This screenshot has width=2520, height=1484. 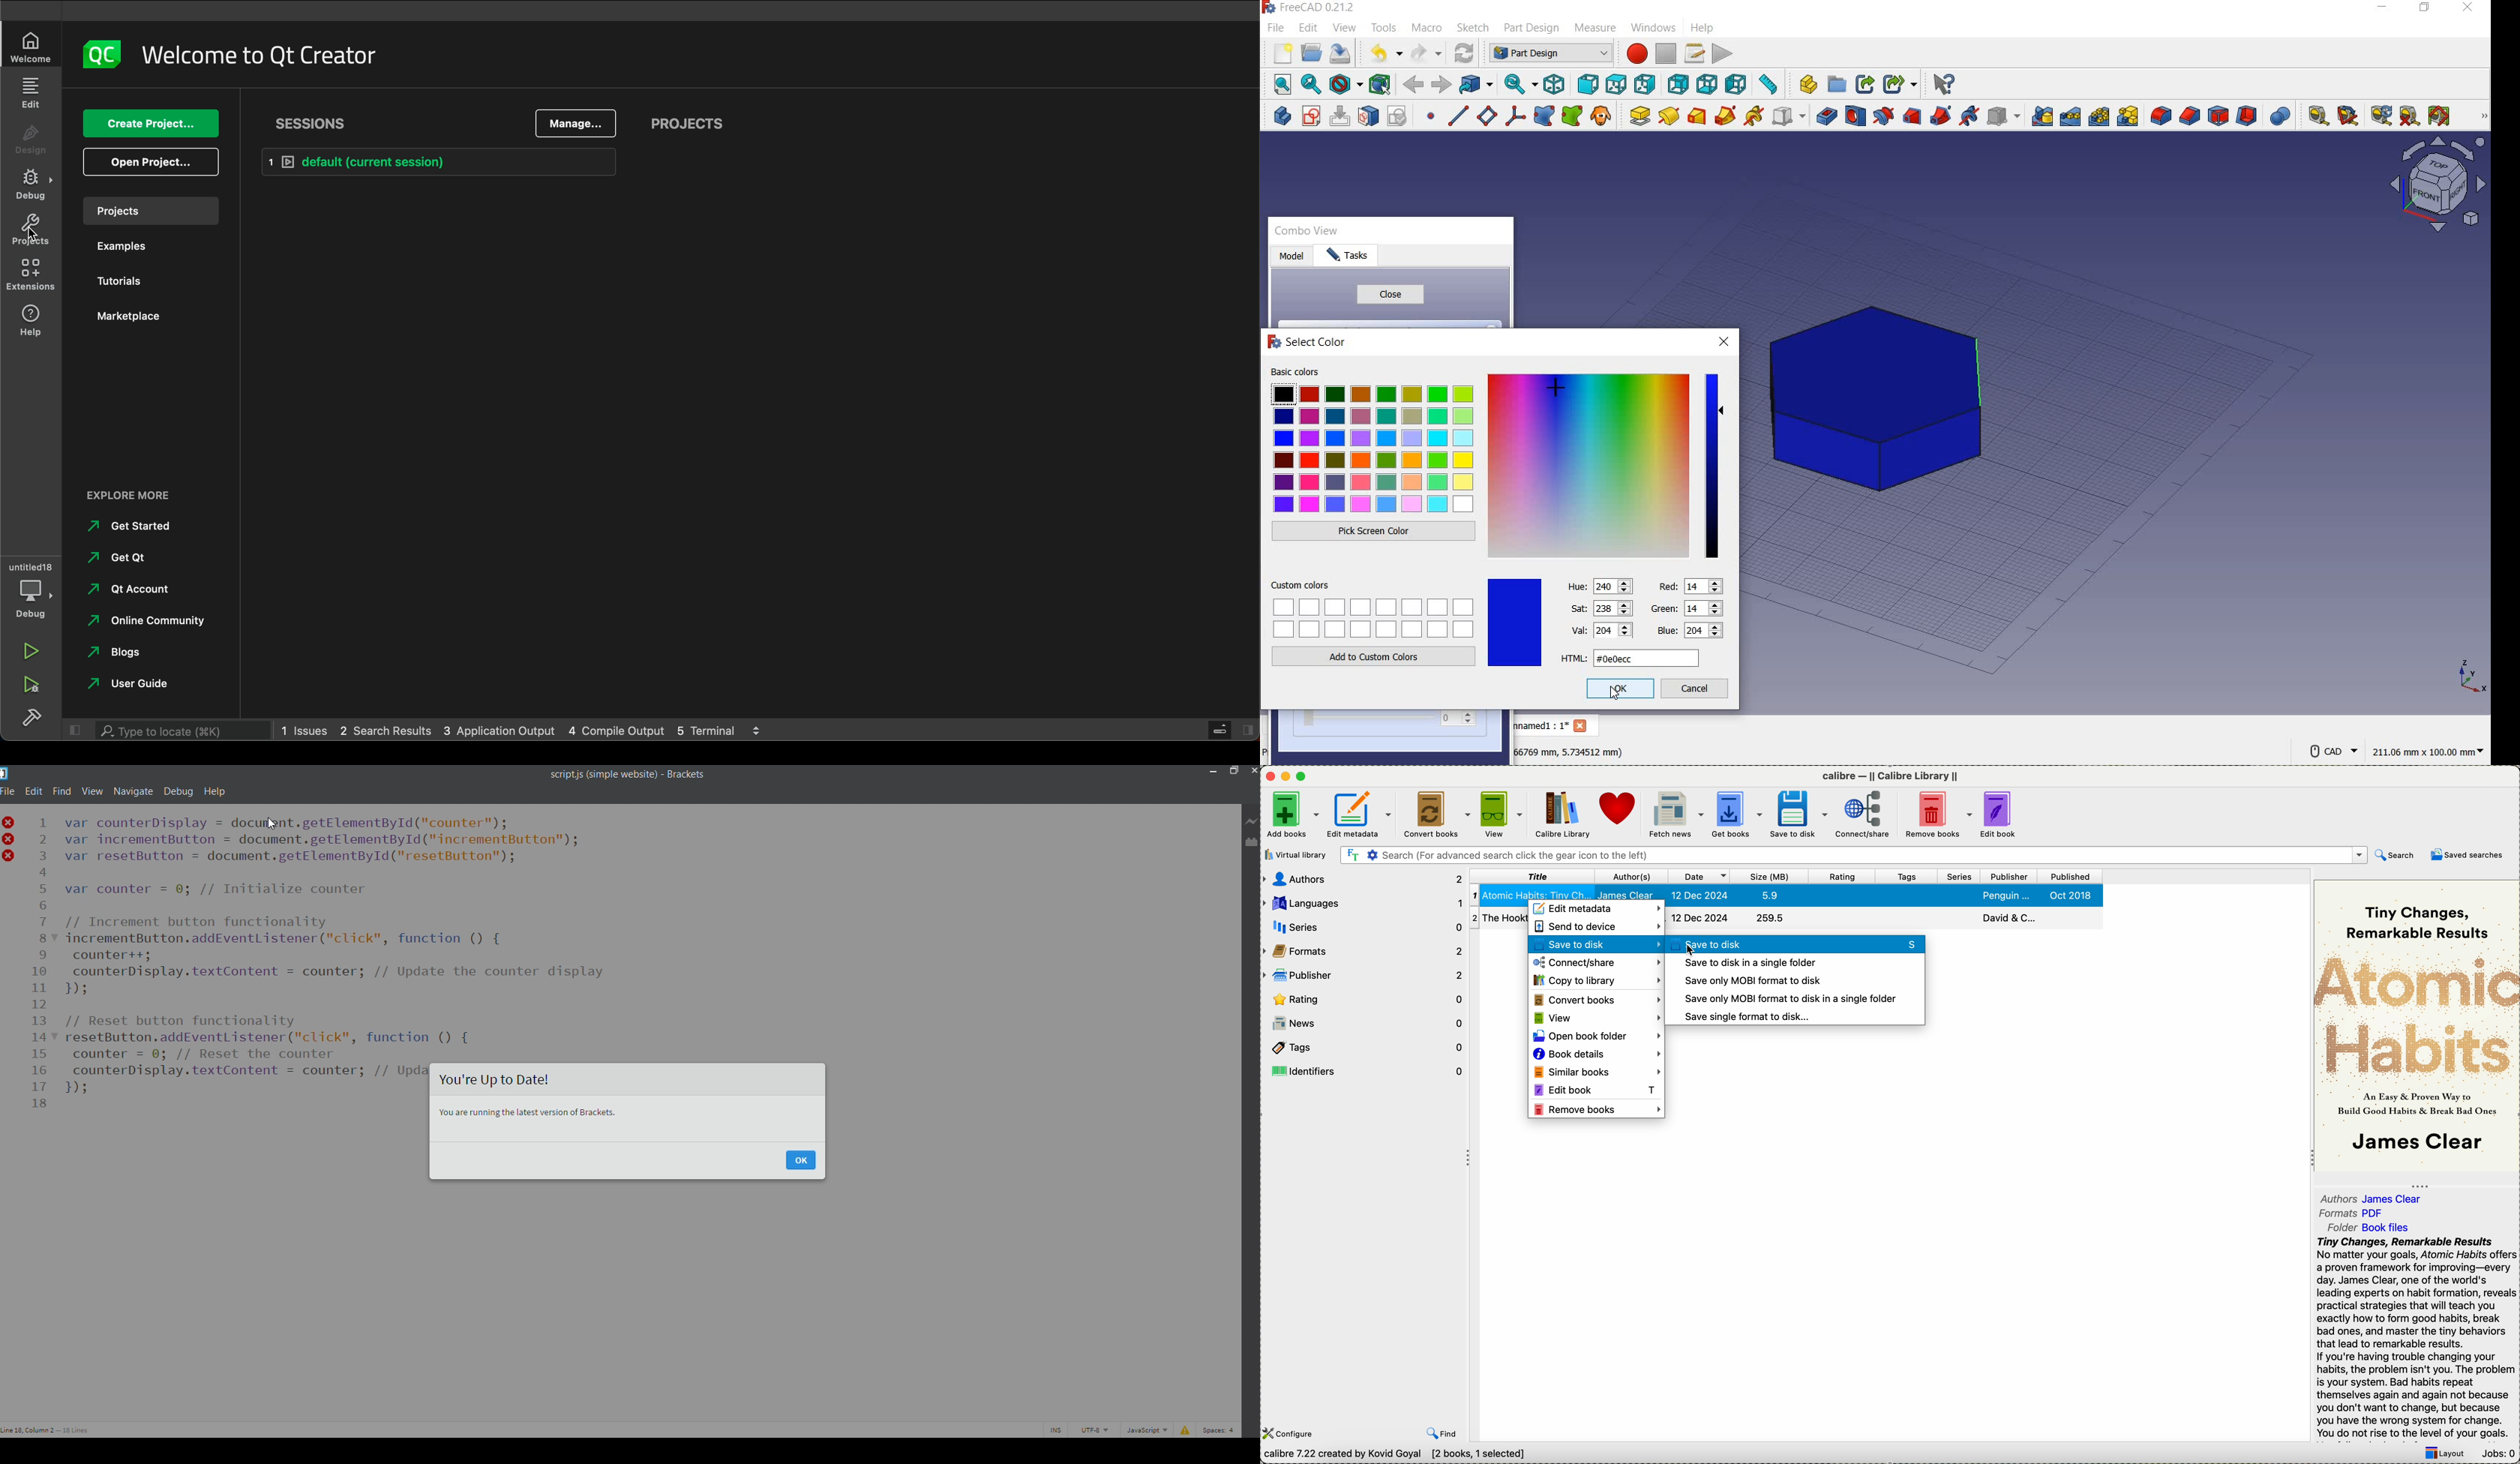 I want to click on welcome to Qt Creator, so click(x=266, y=55).